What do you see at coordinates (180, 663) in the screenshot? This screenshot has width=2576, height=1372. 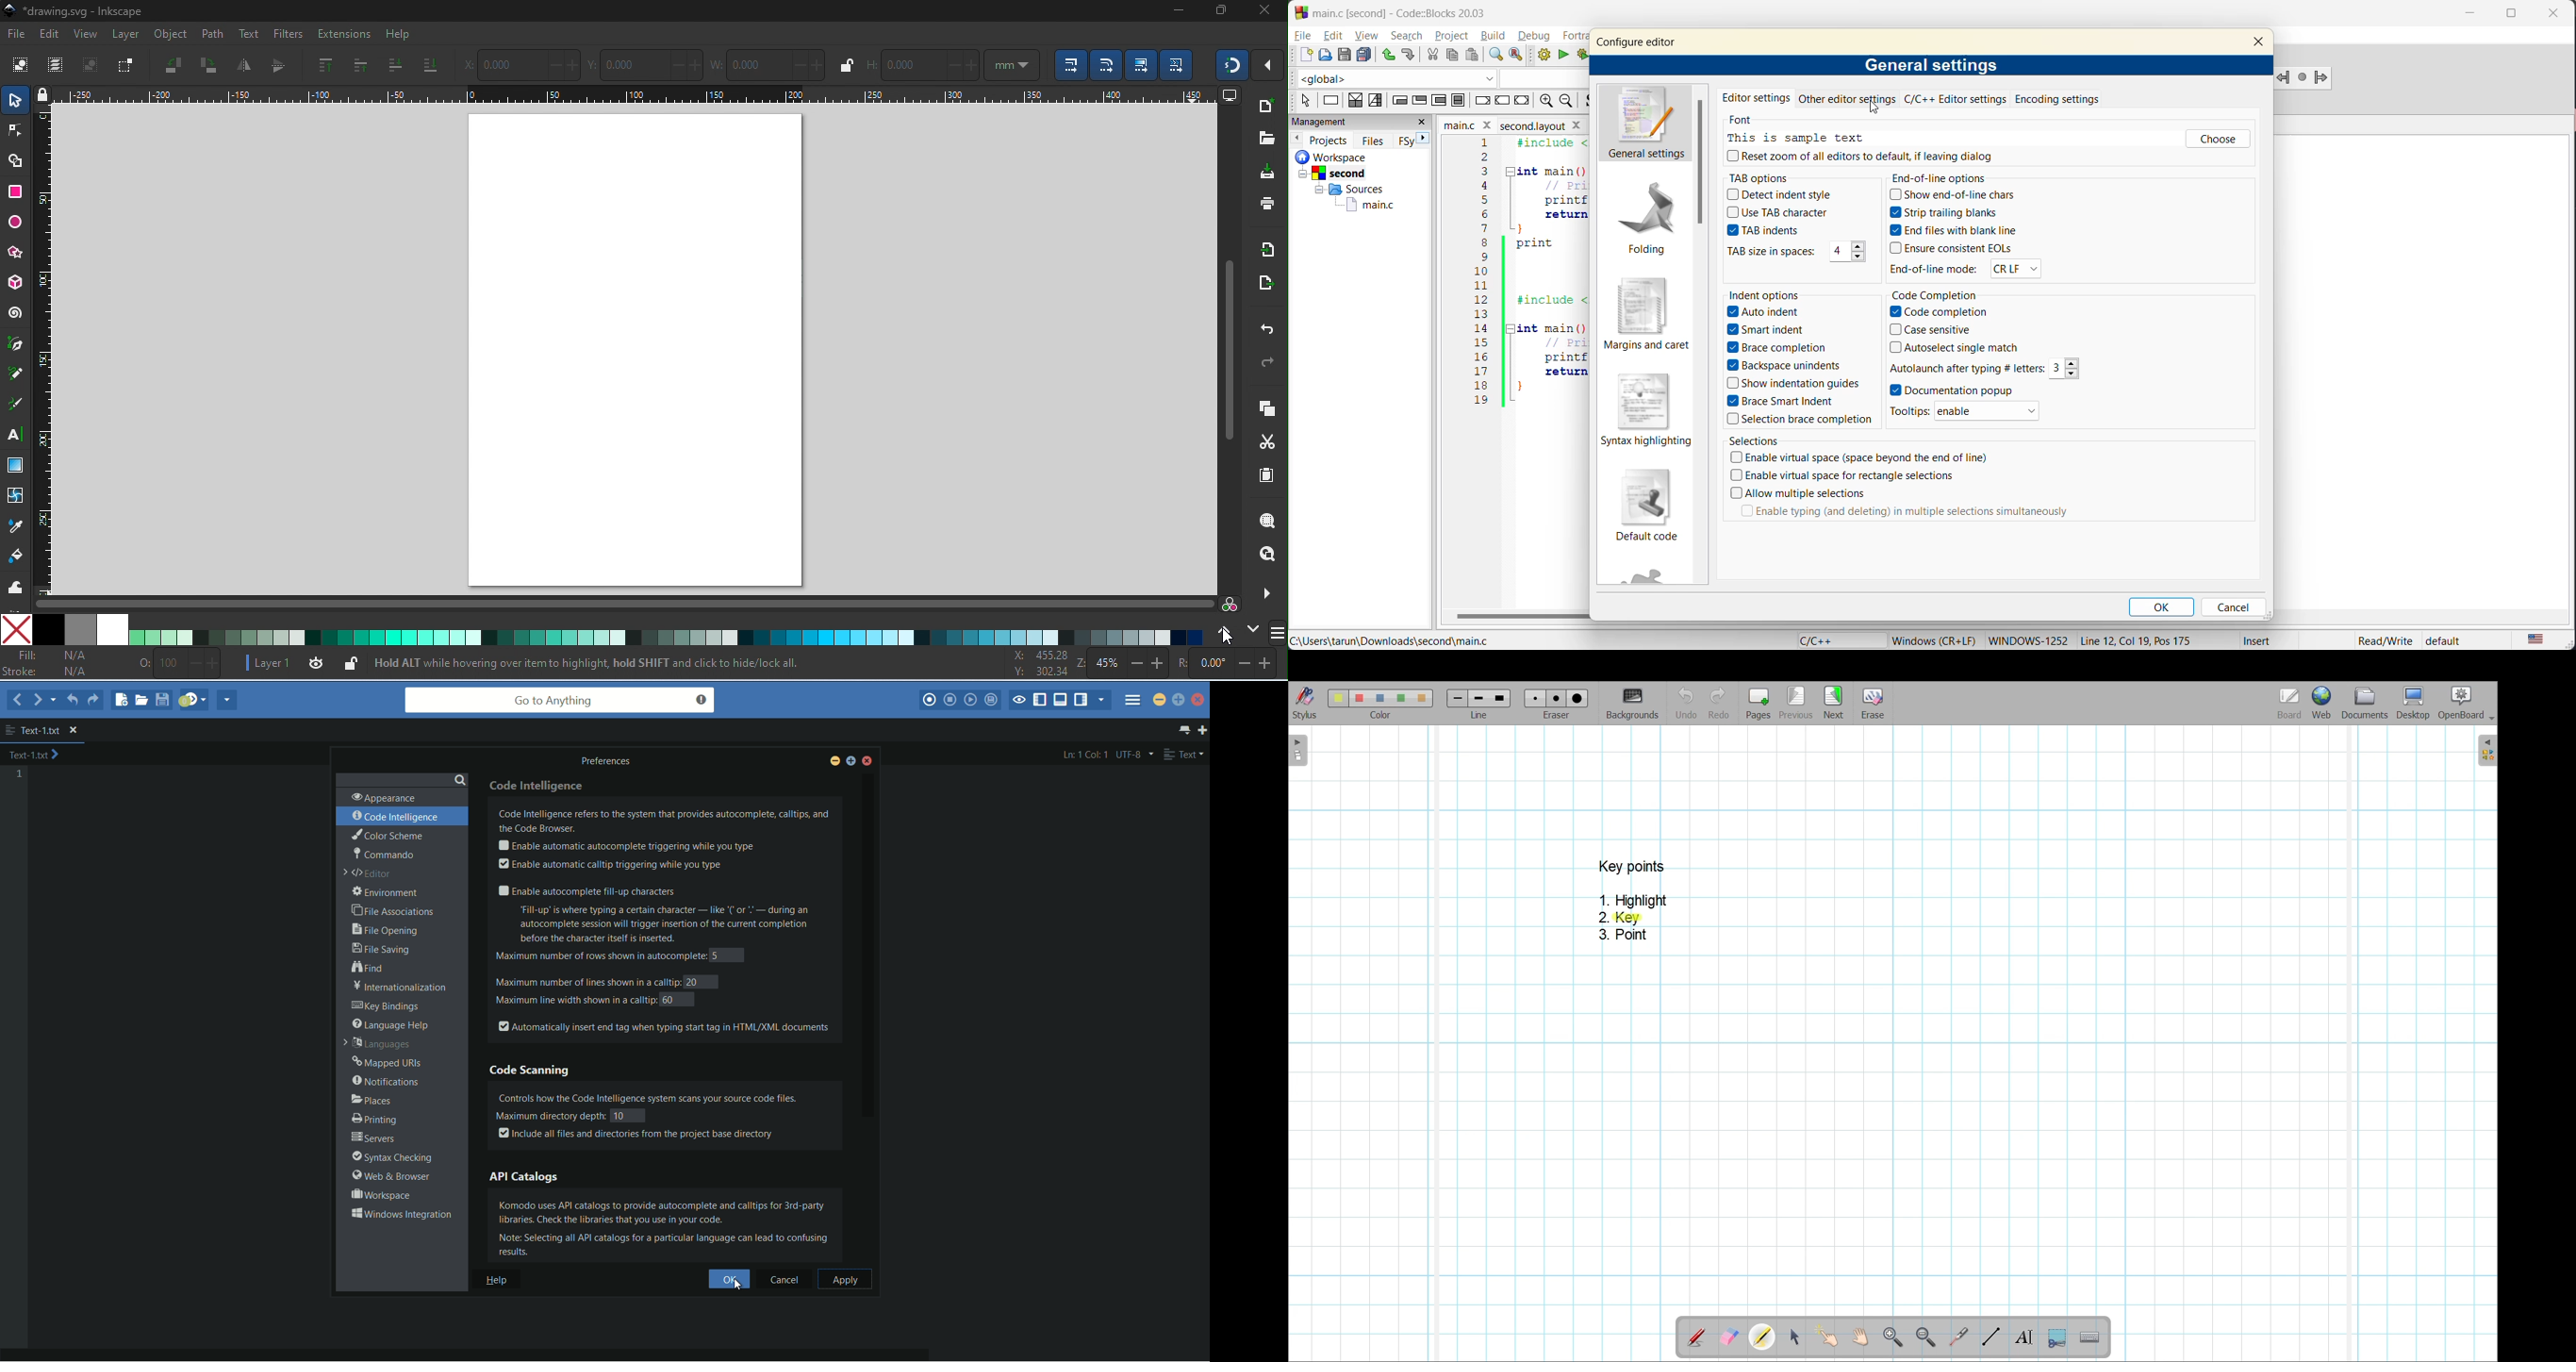 I see `opacity` at bounding box center [180, 663].